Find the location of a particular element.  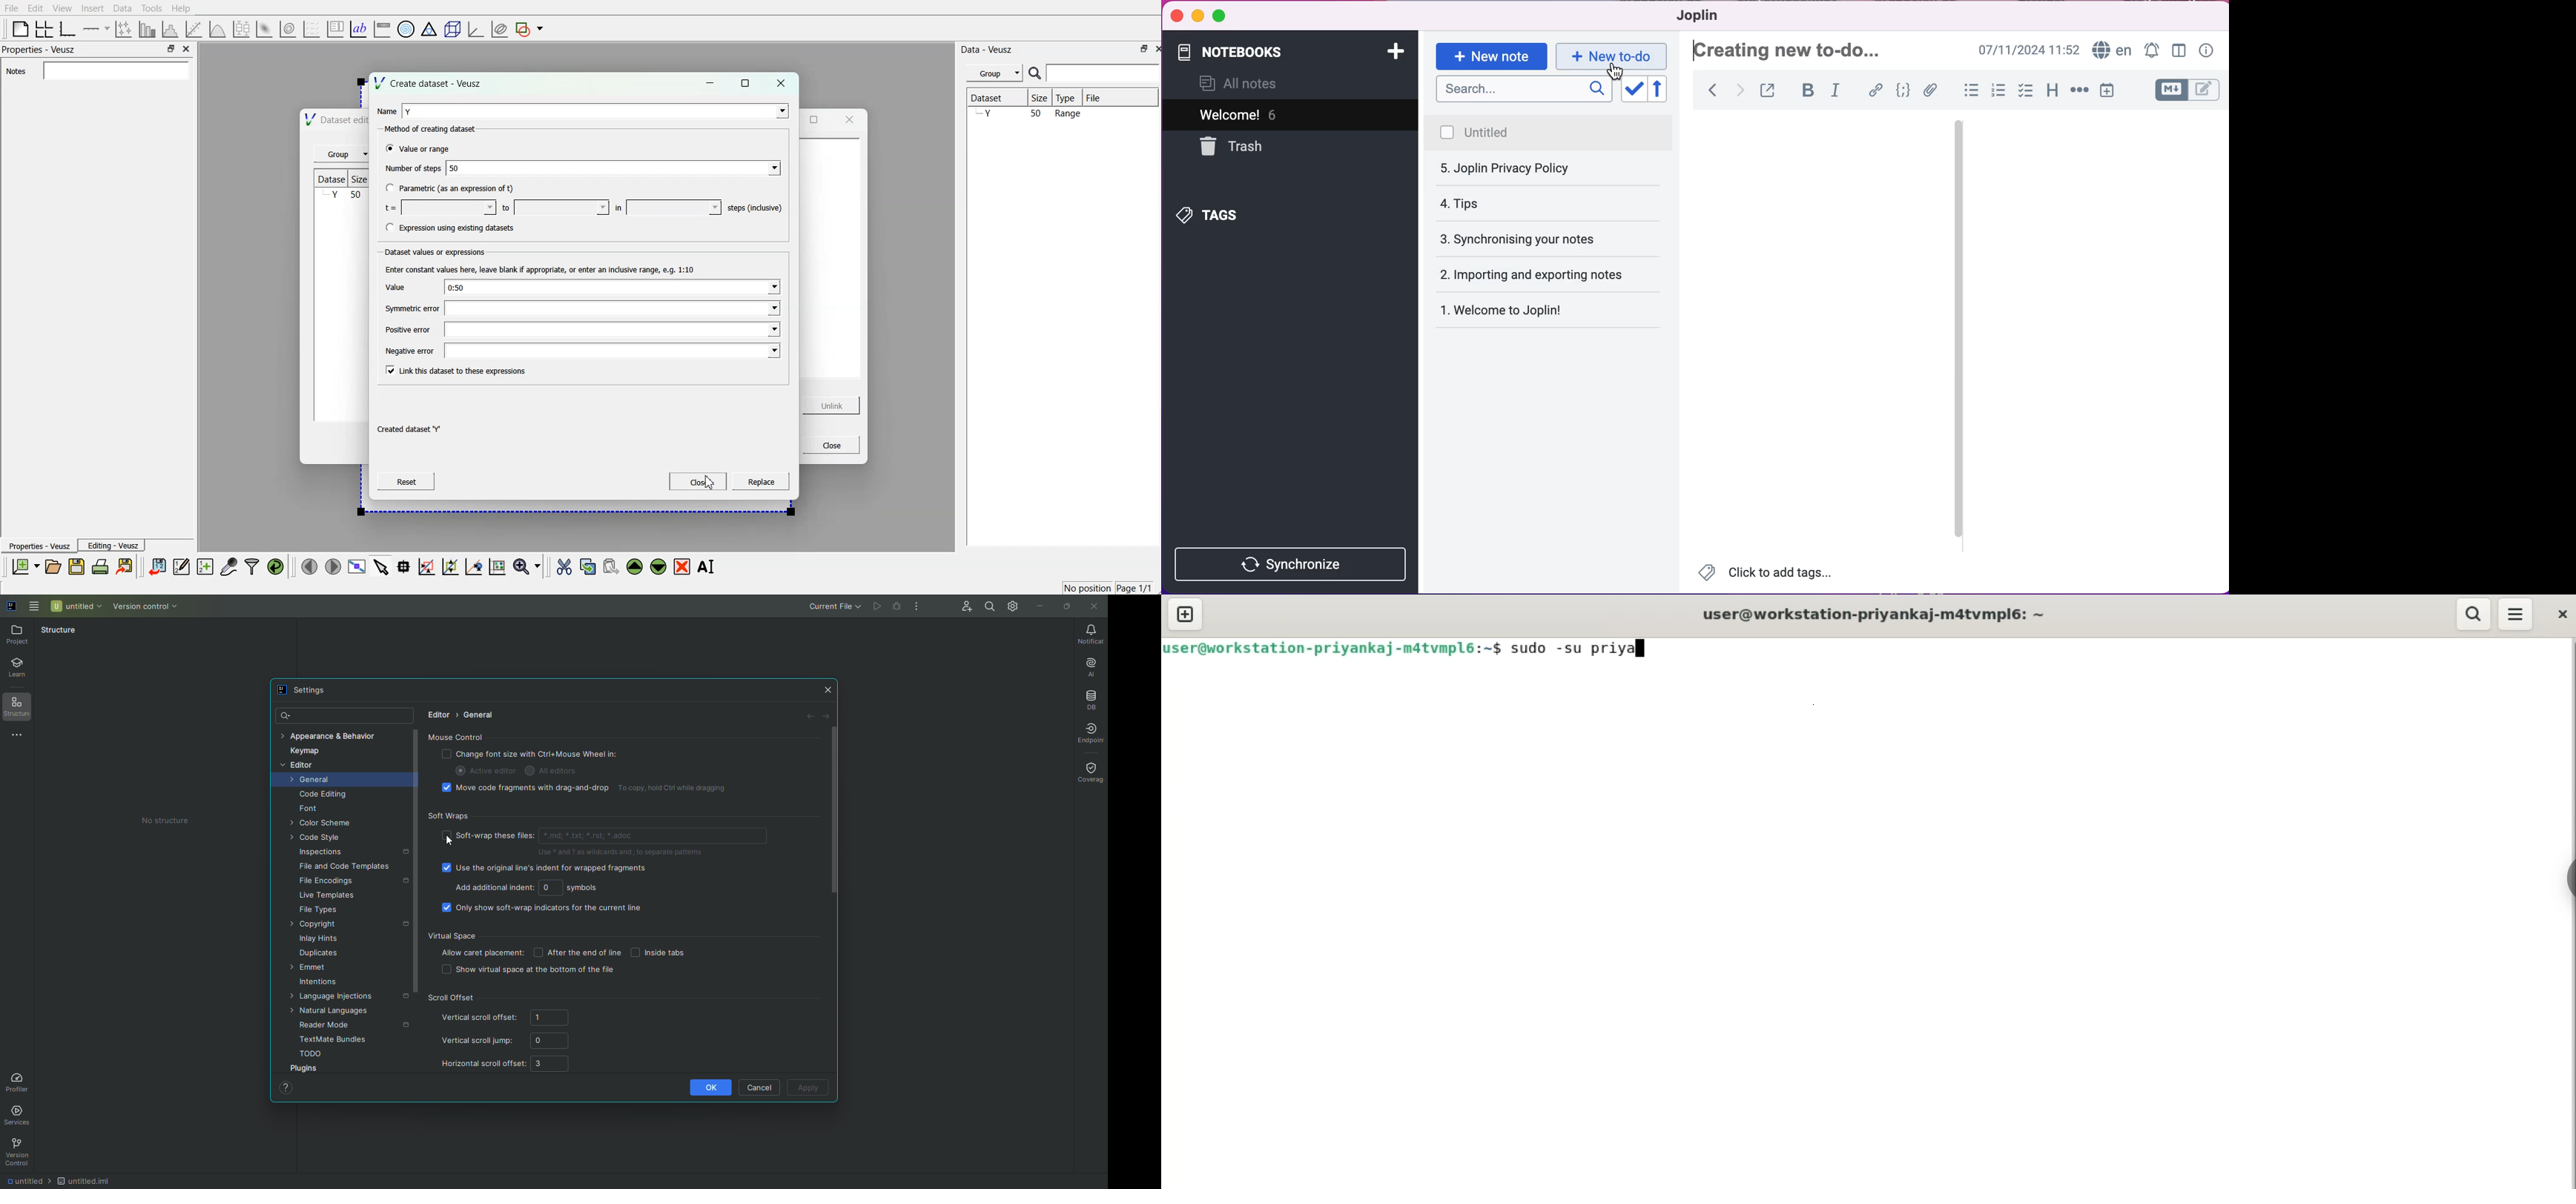

t= is located at coordinates (390, 207).